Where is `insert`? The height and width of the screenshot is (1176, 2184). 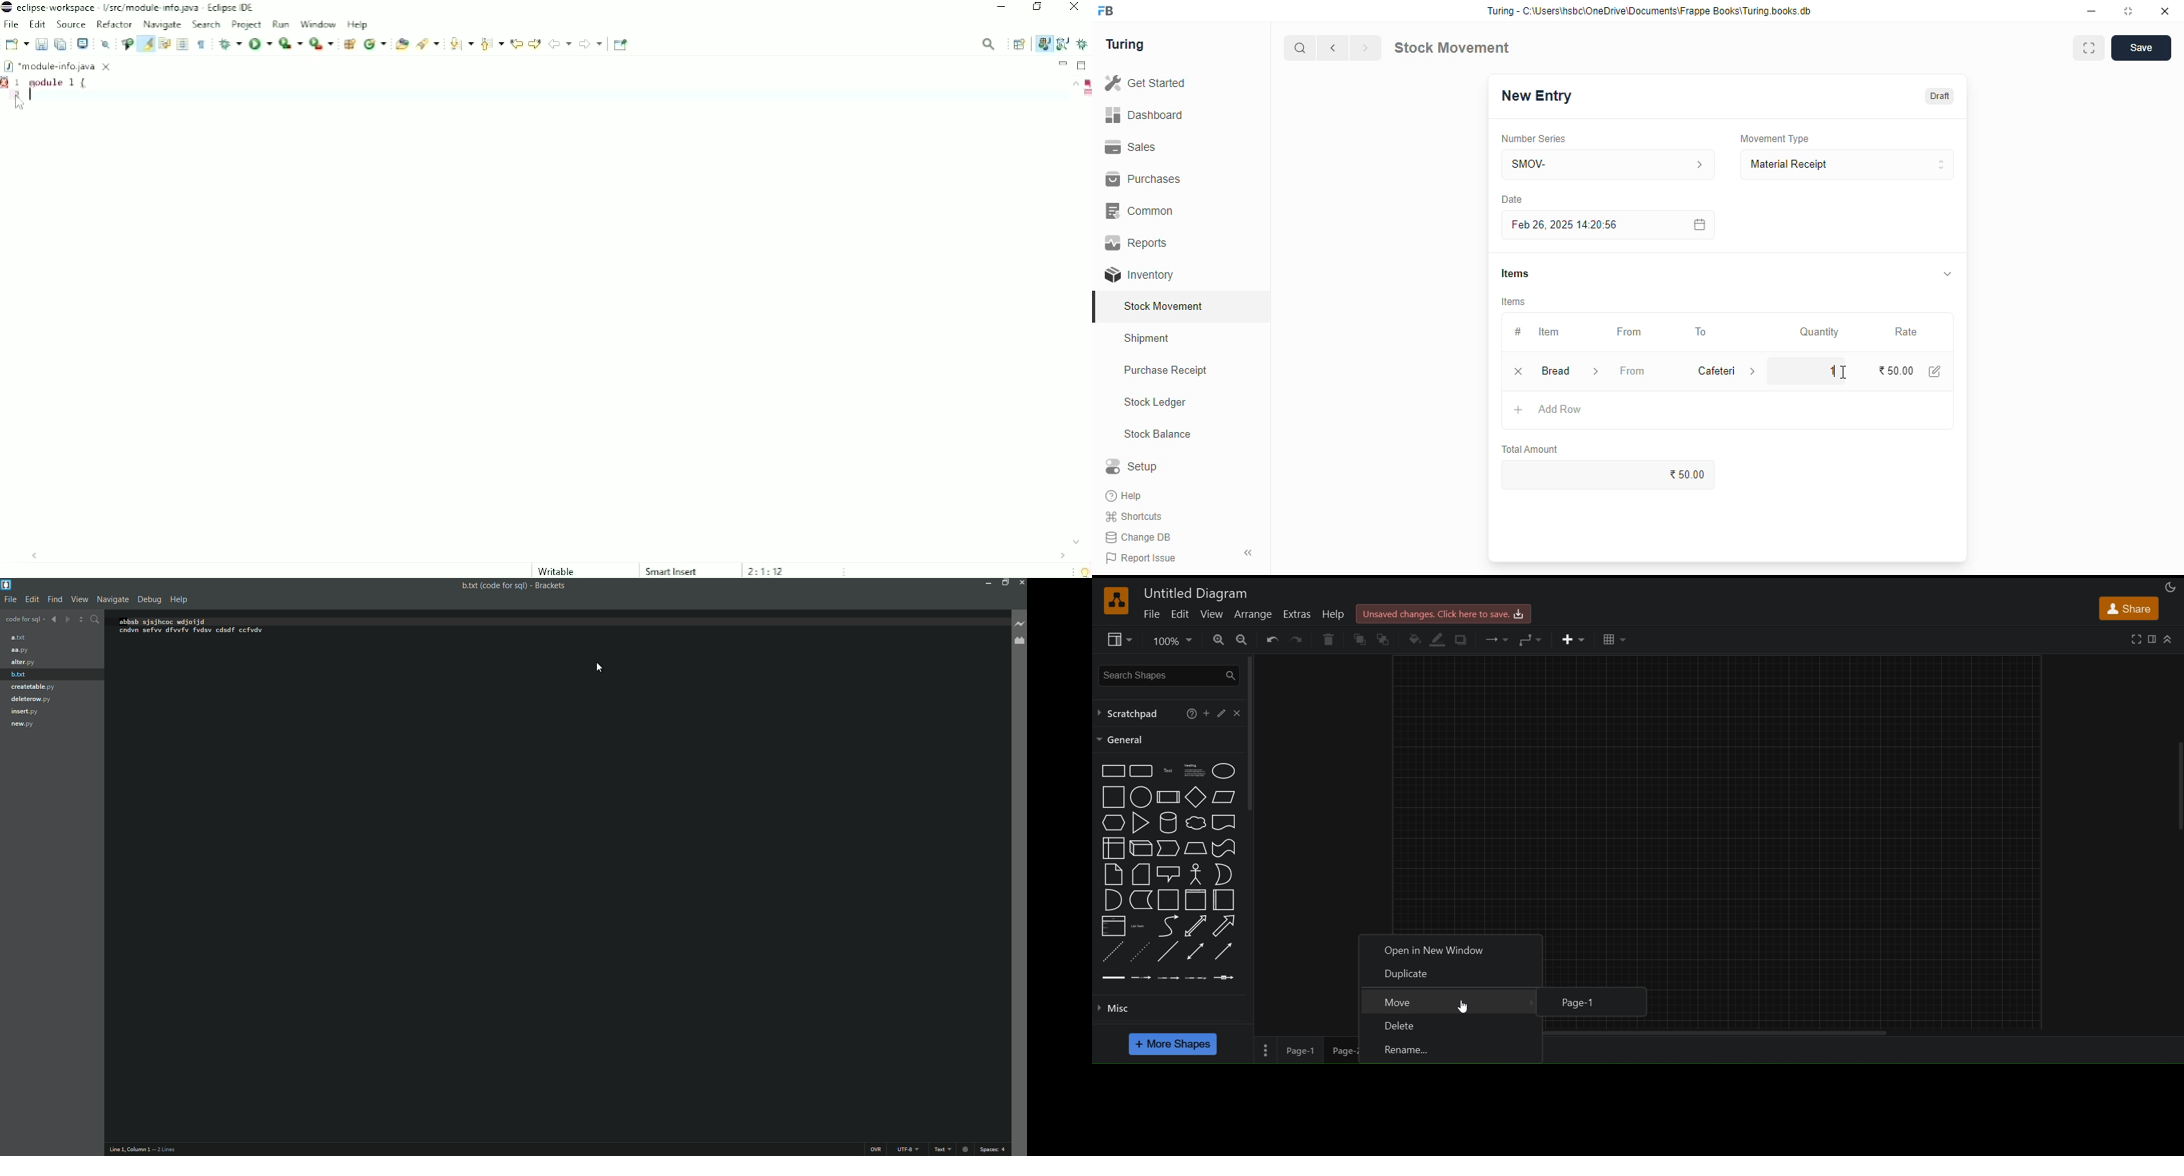 insert is located at coordinates (1574, 639).